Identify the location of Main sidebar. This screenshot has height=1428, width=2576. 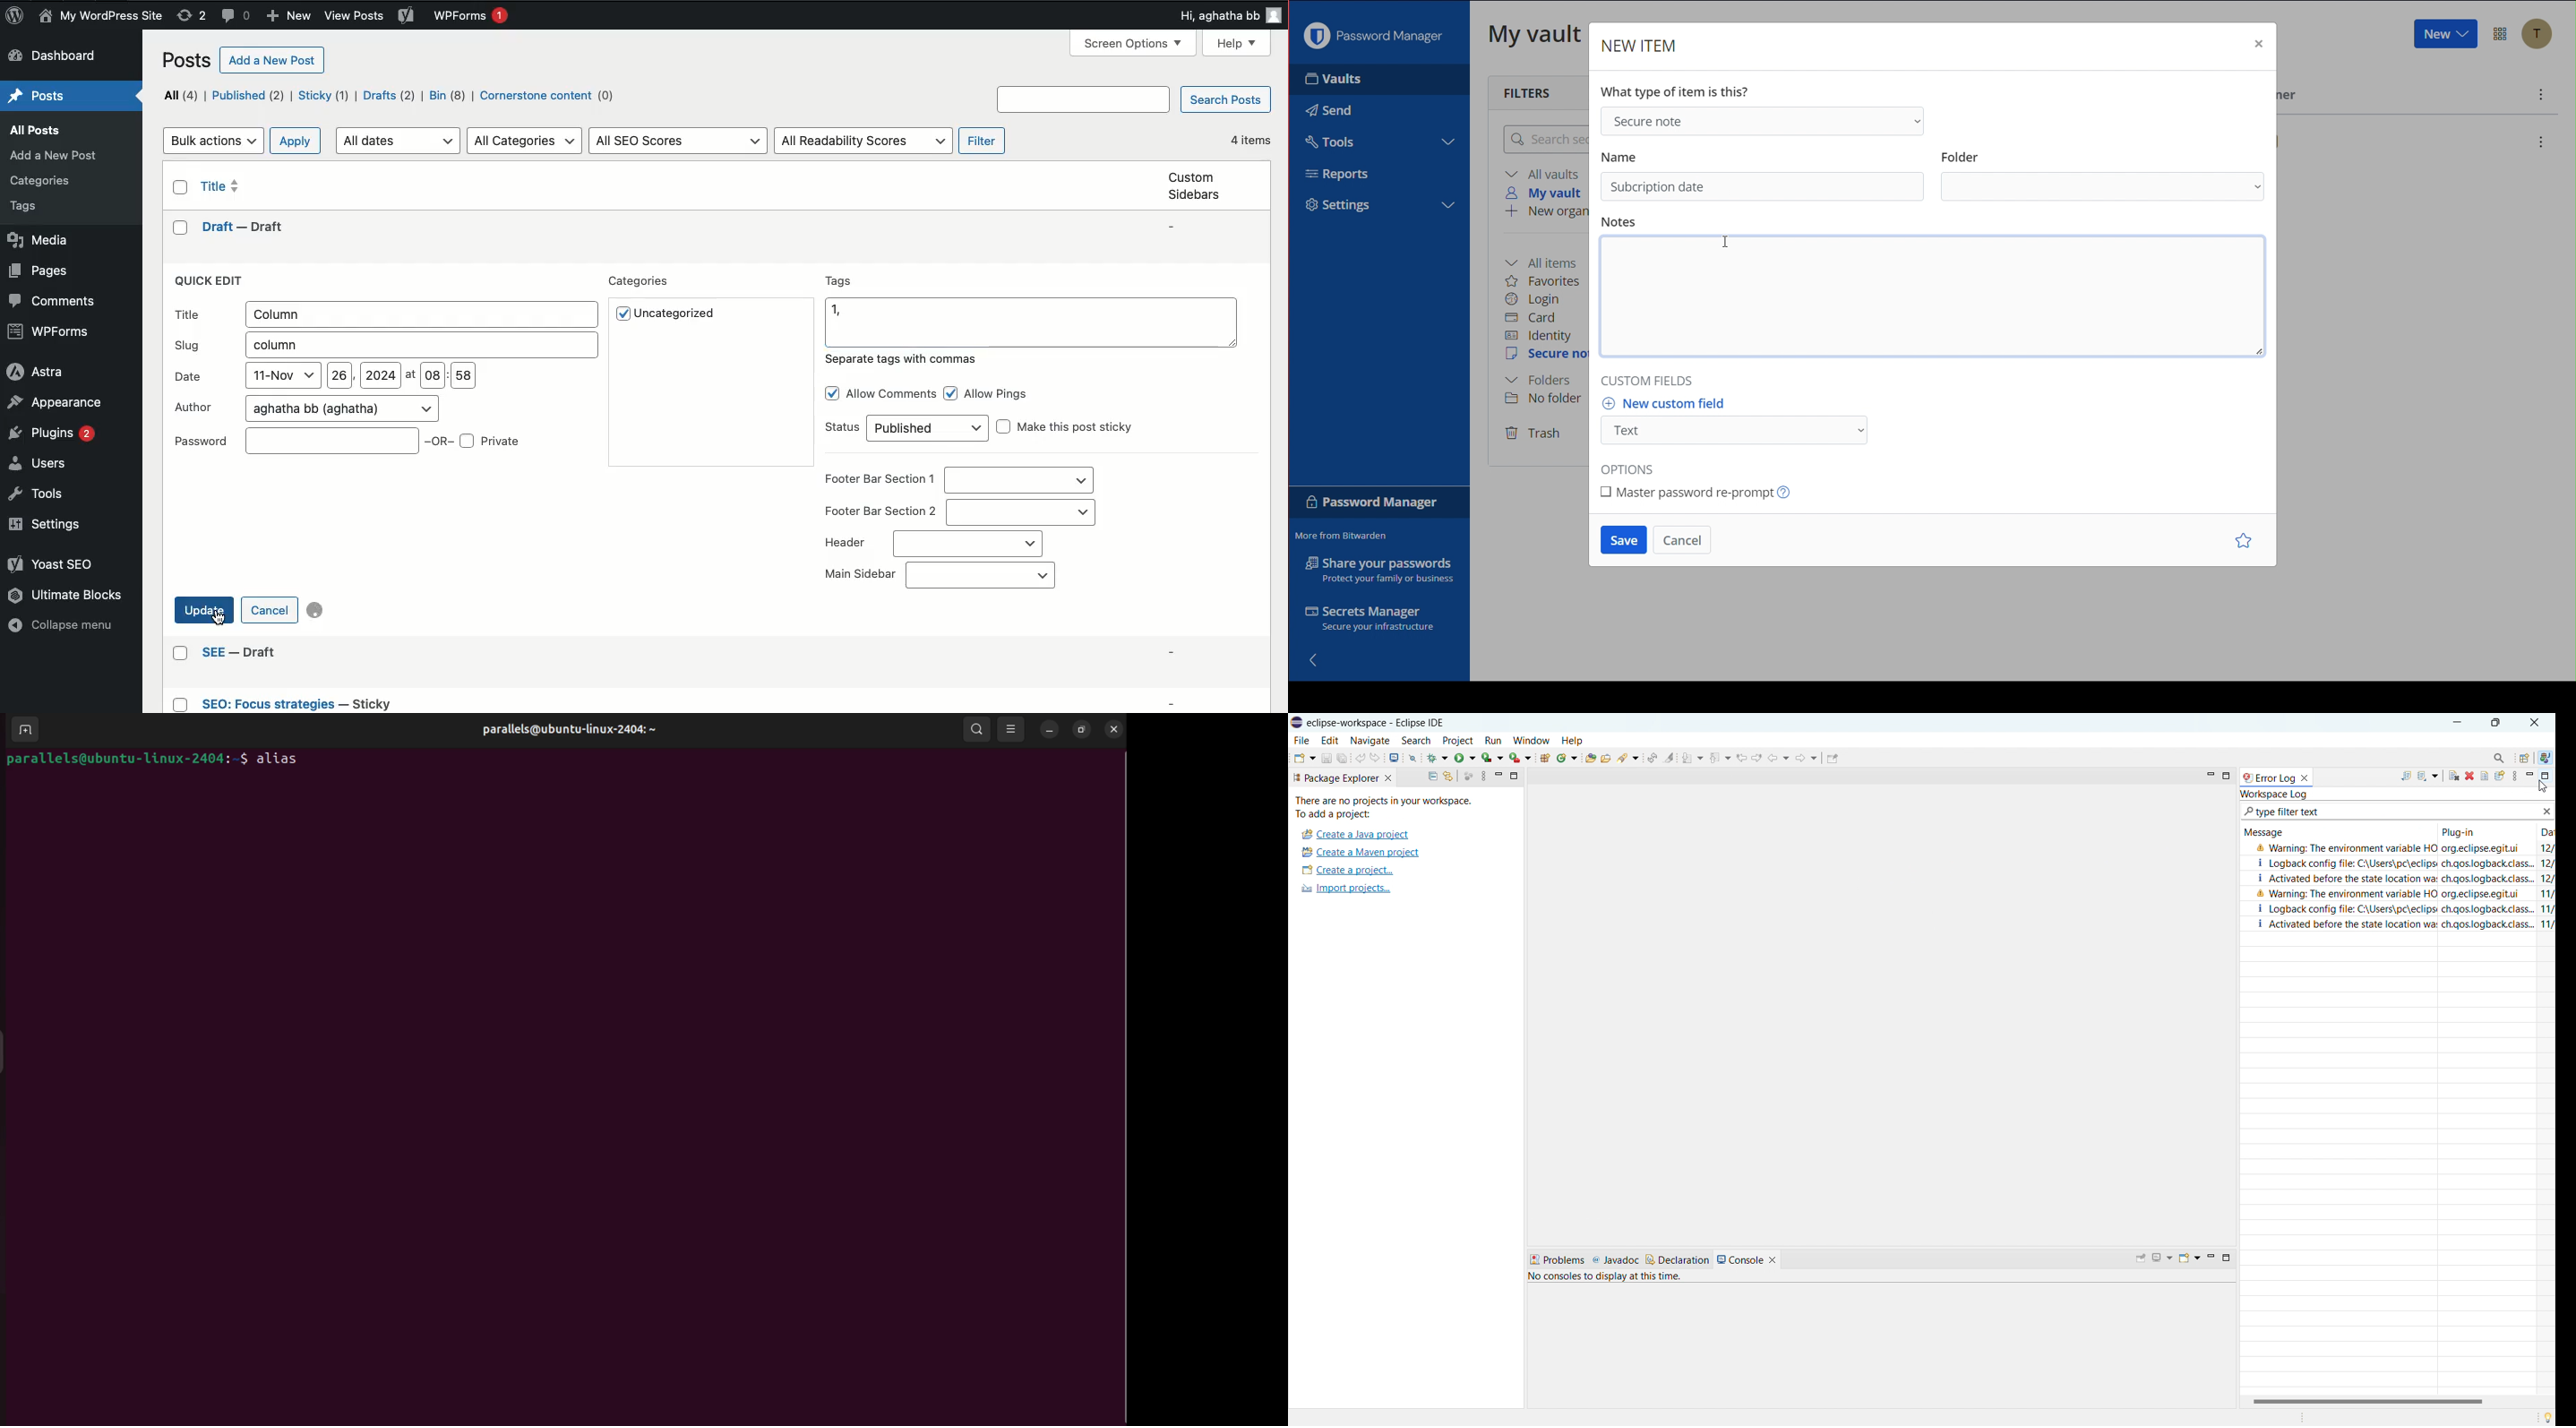
(935, 574).